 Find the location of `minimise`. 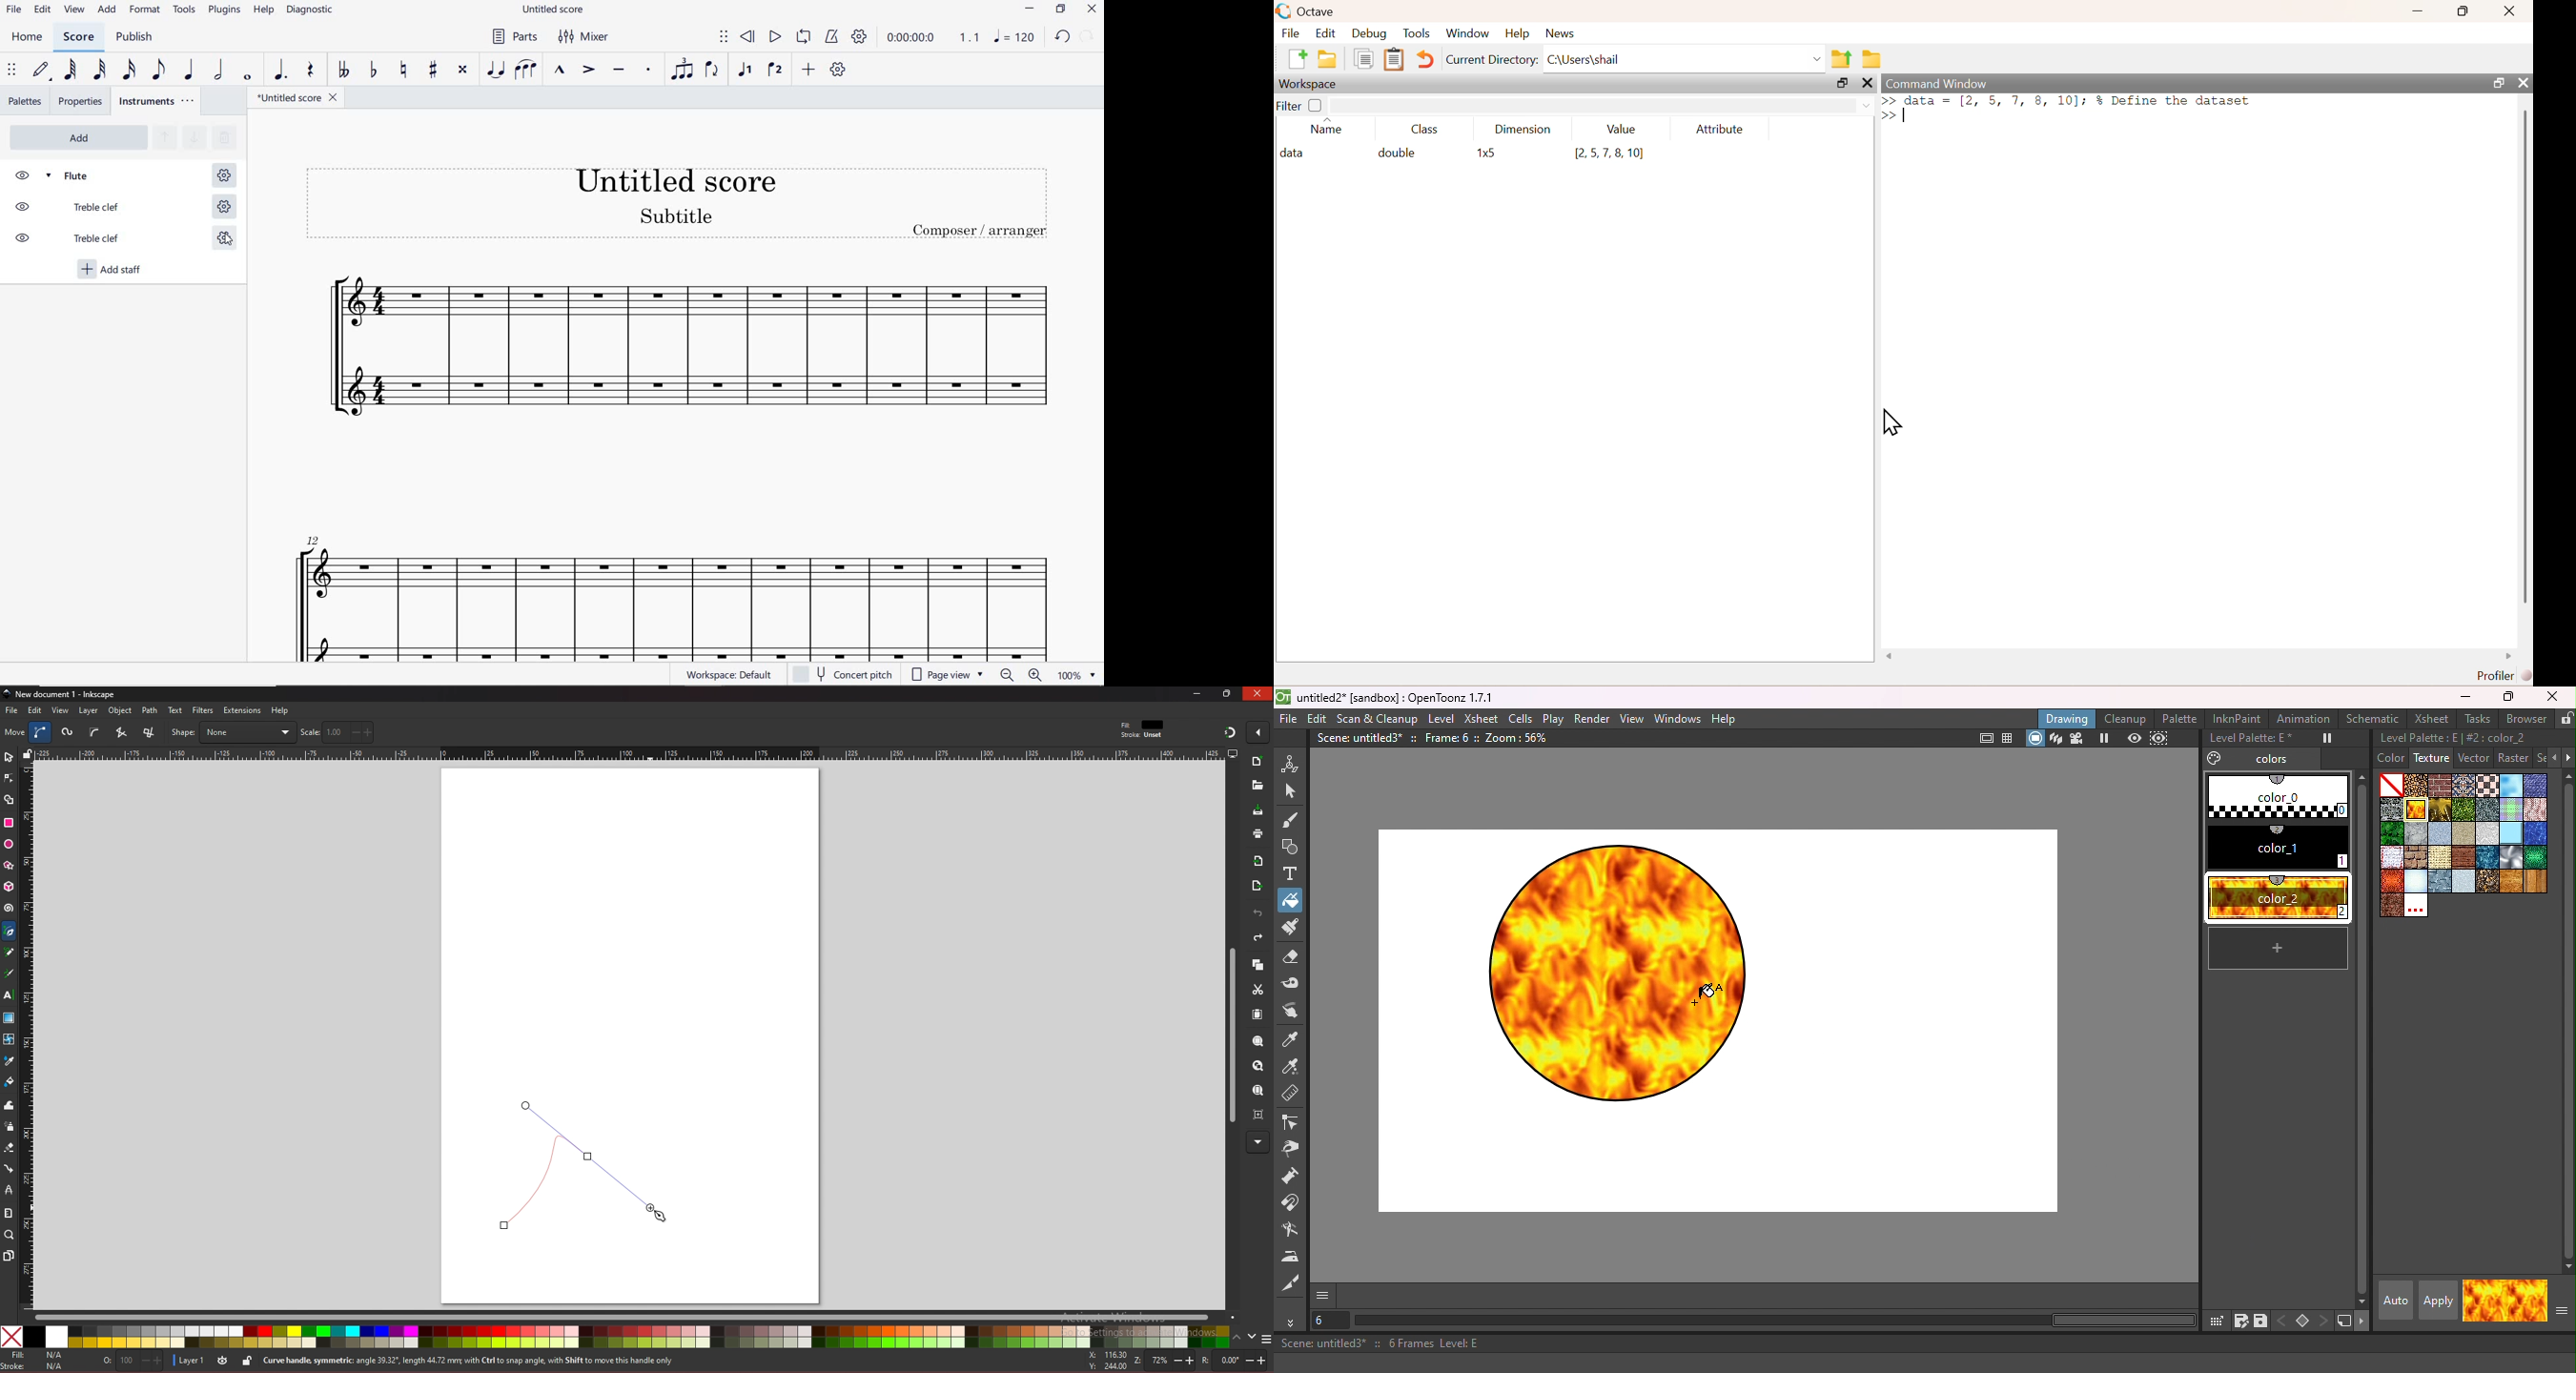

minimise is located at coordinates (2419, 9).